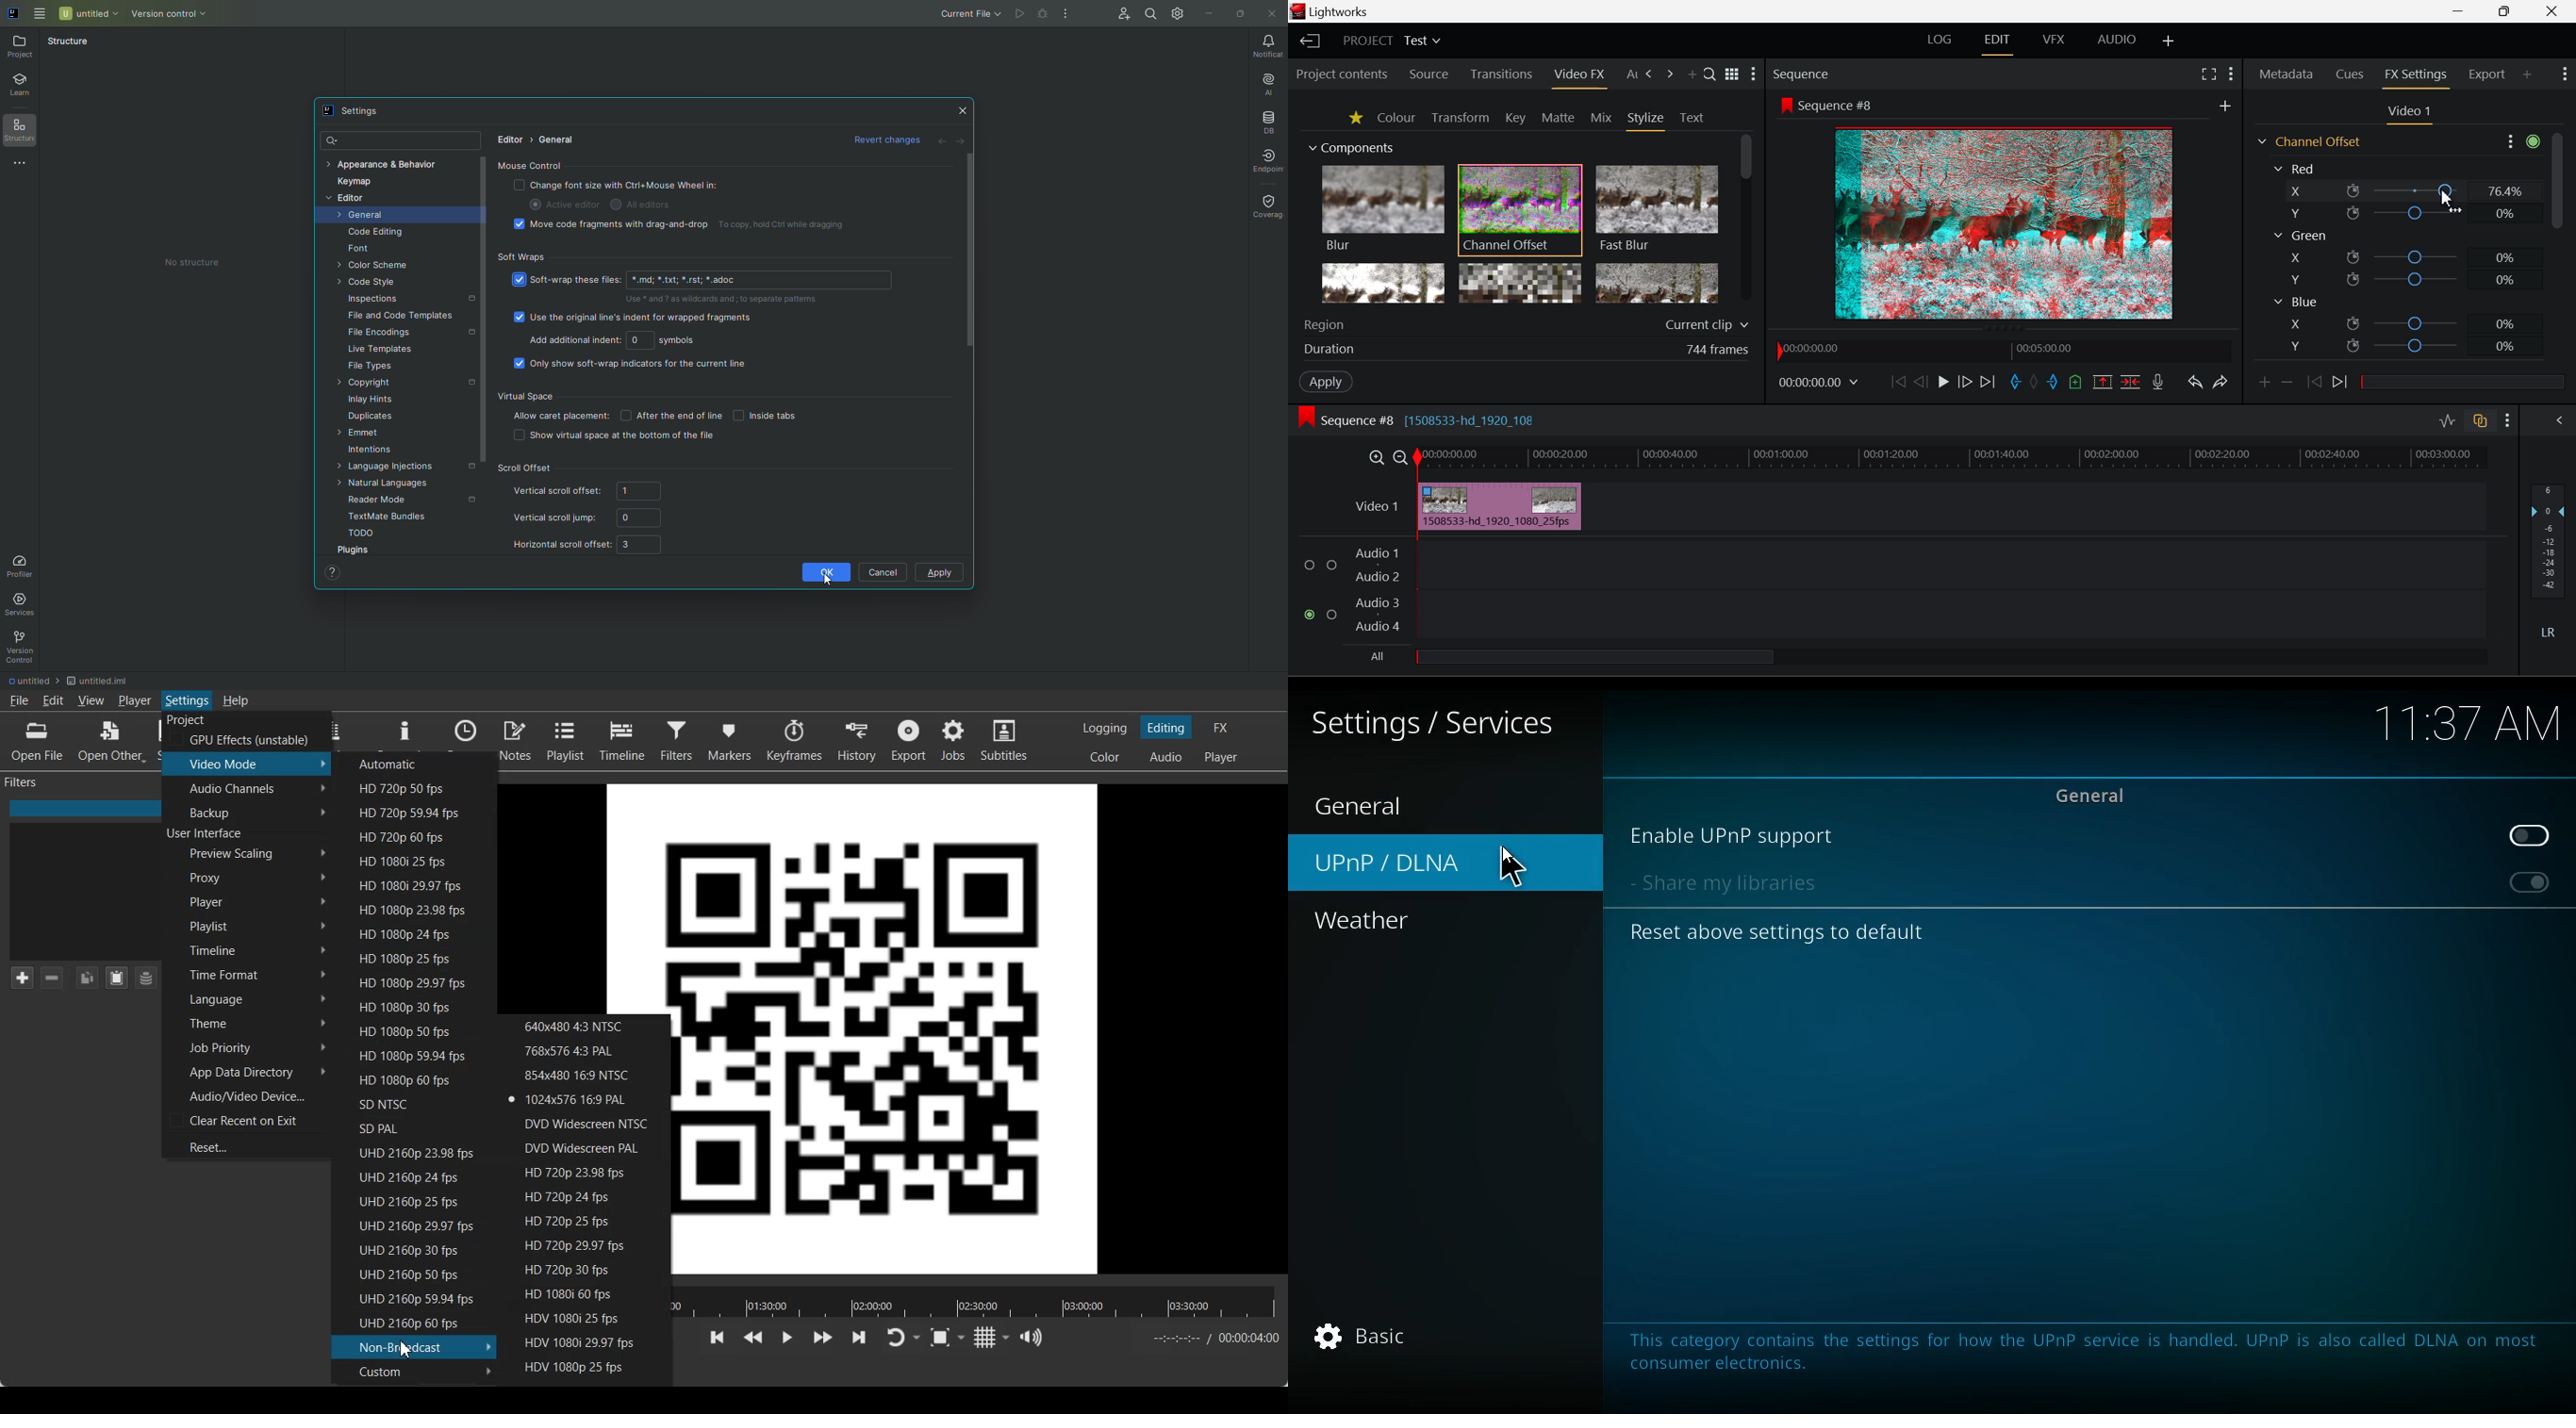  I want to click on , so click(145, 978).